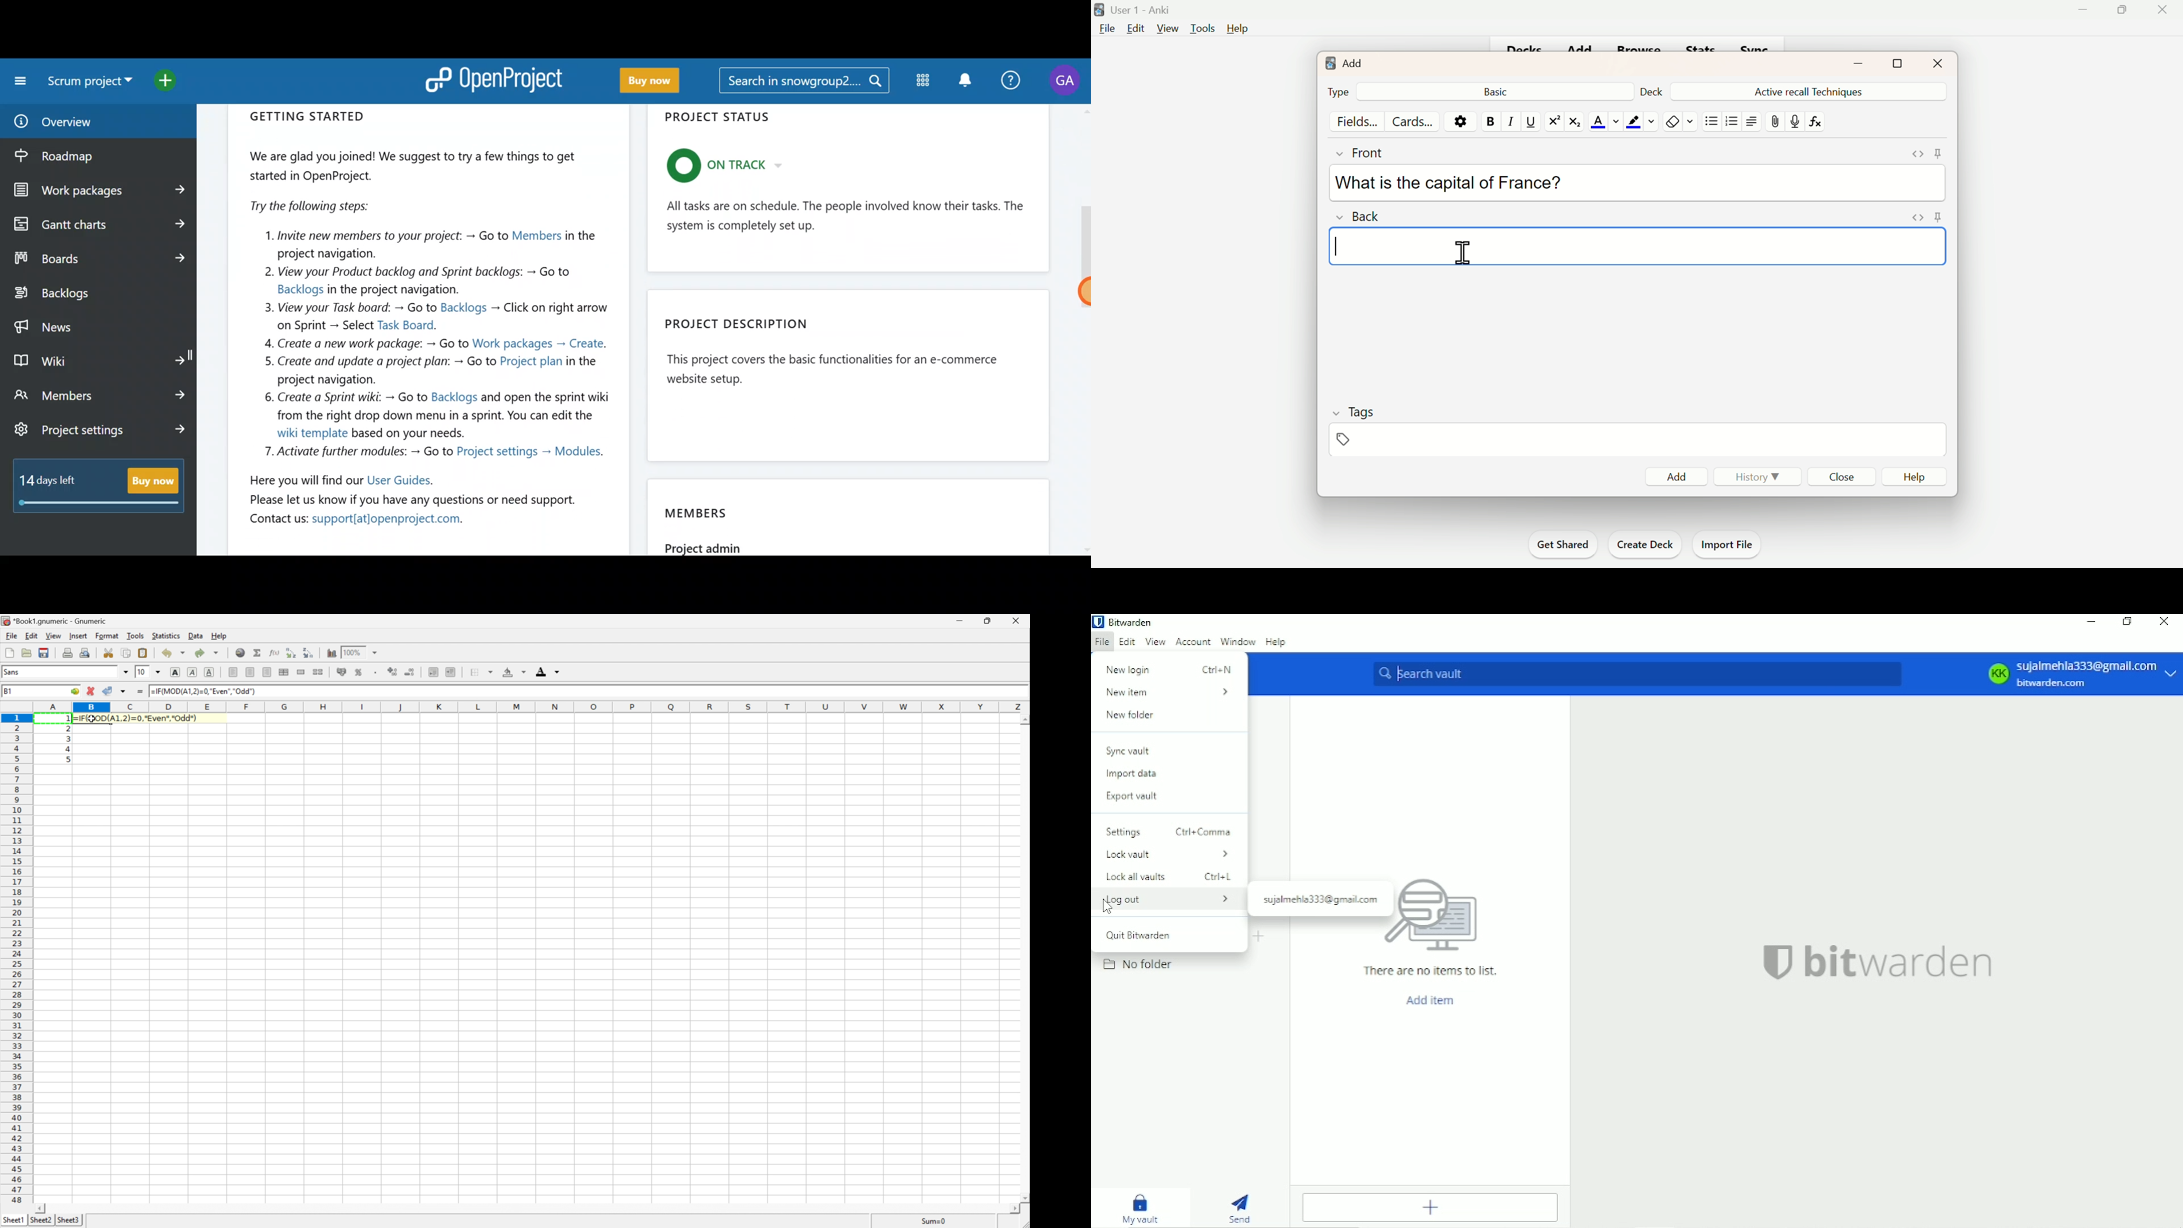  What do you see at coordinates (1552, 121) in the screenshot?
I see `Superscript` at bounding box center [1552, 121].